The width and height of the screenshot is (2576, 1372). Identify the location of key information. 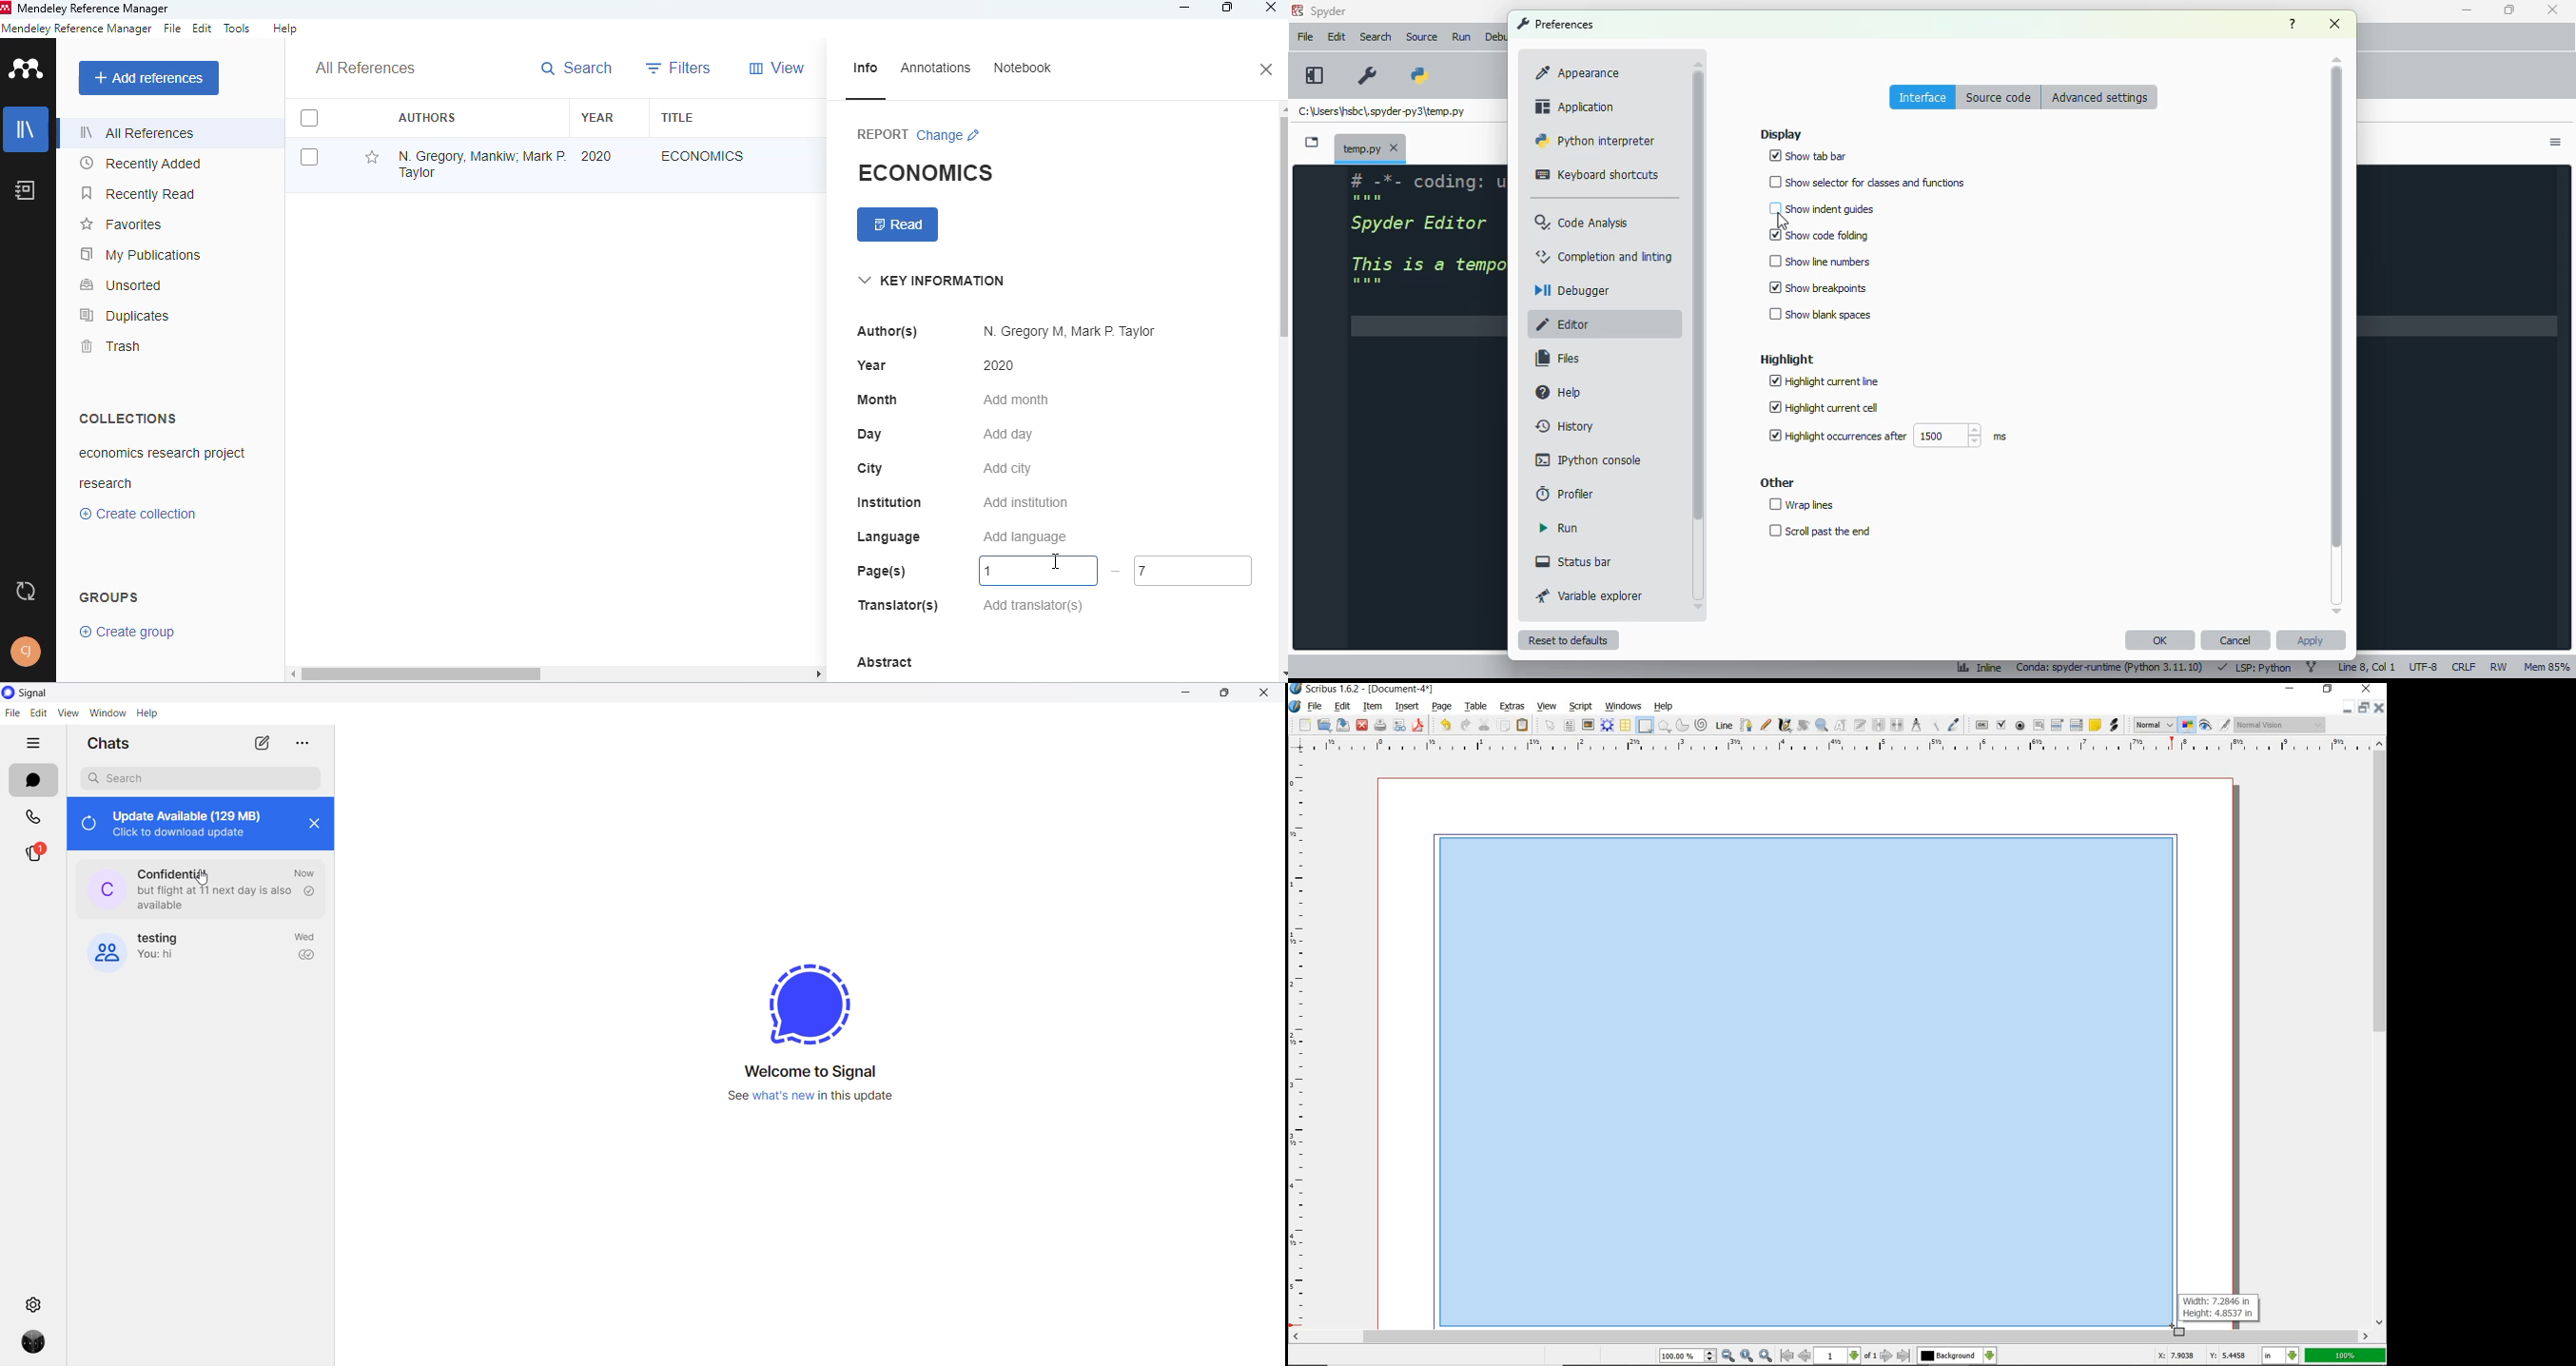
(931, 281).